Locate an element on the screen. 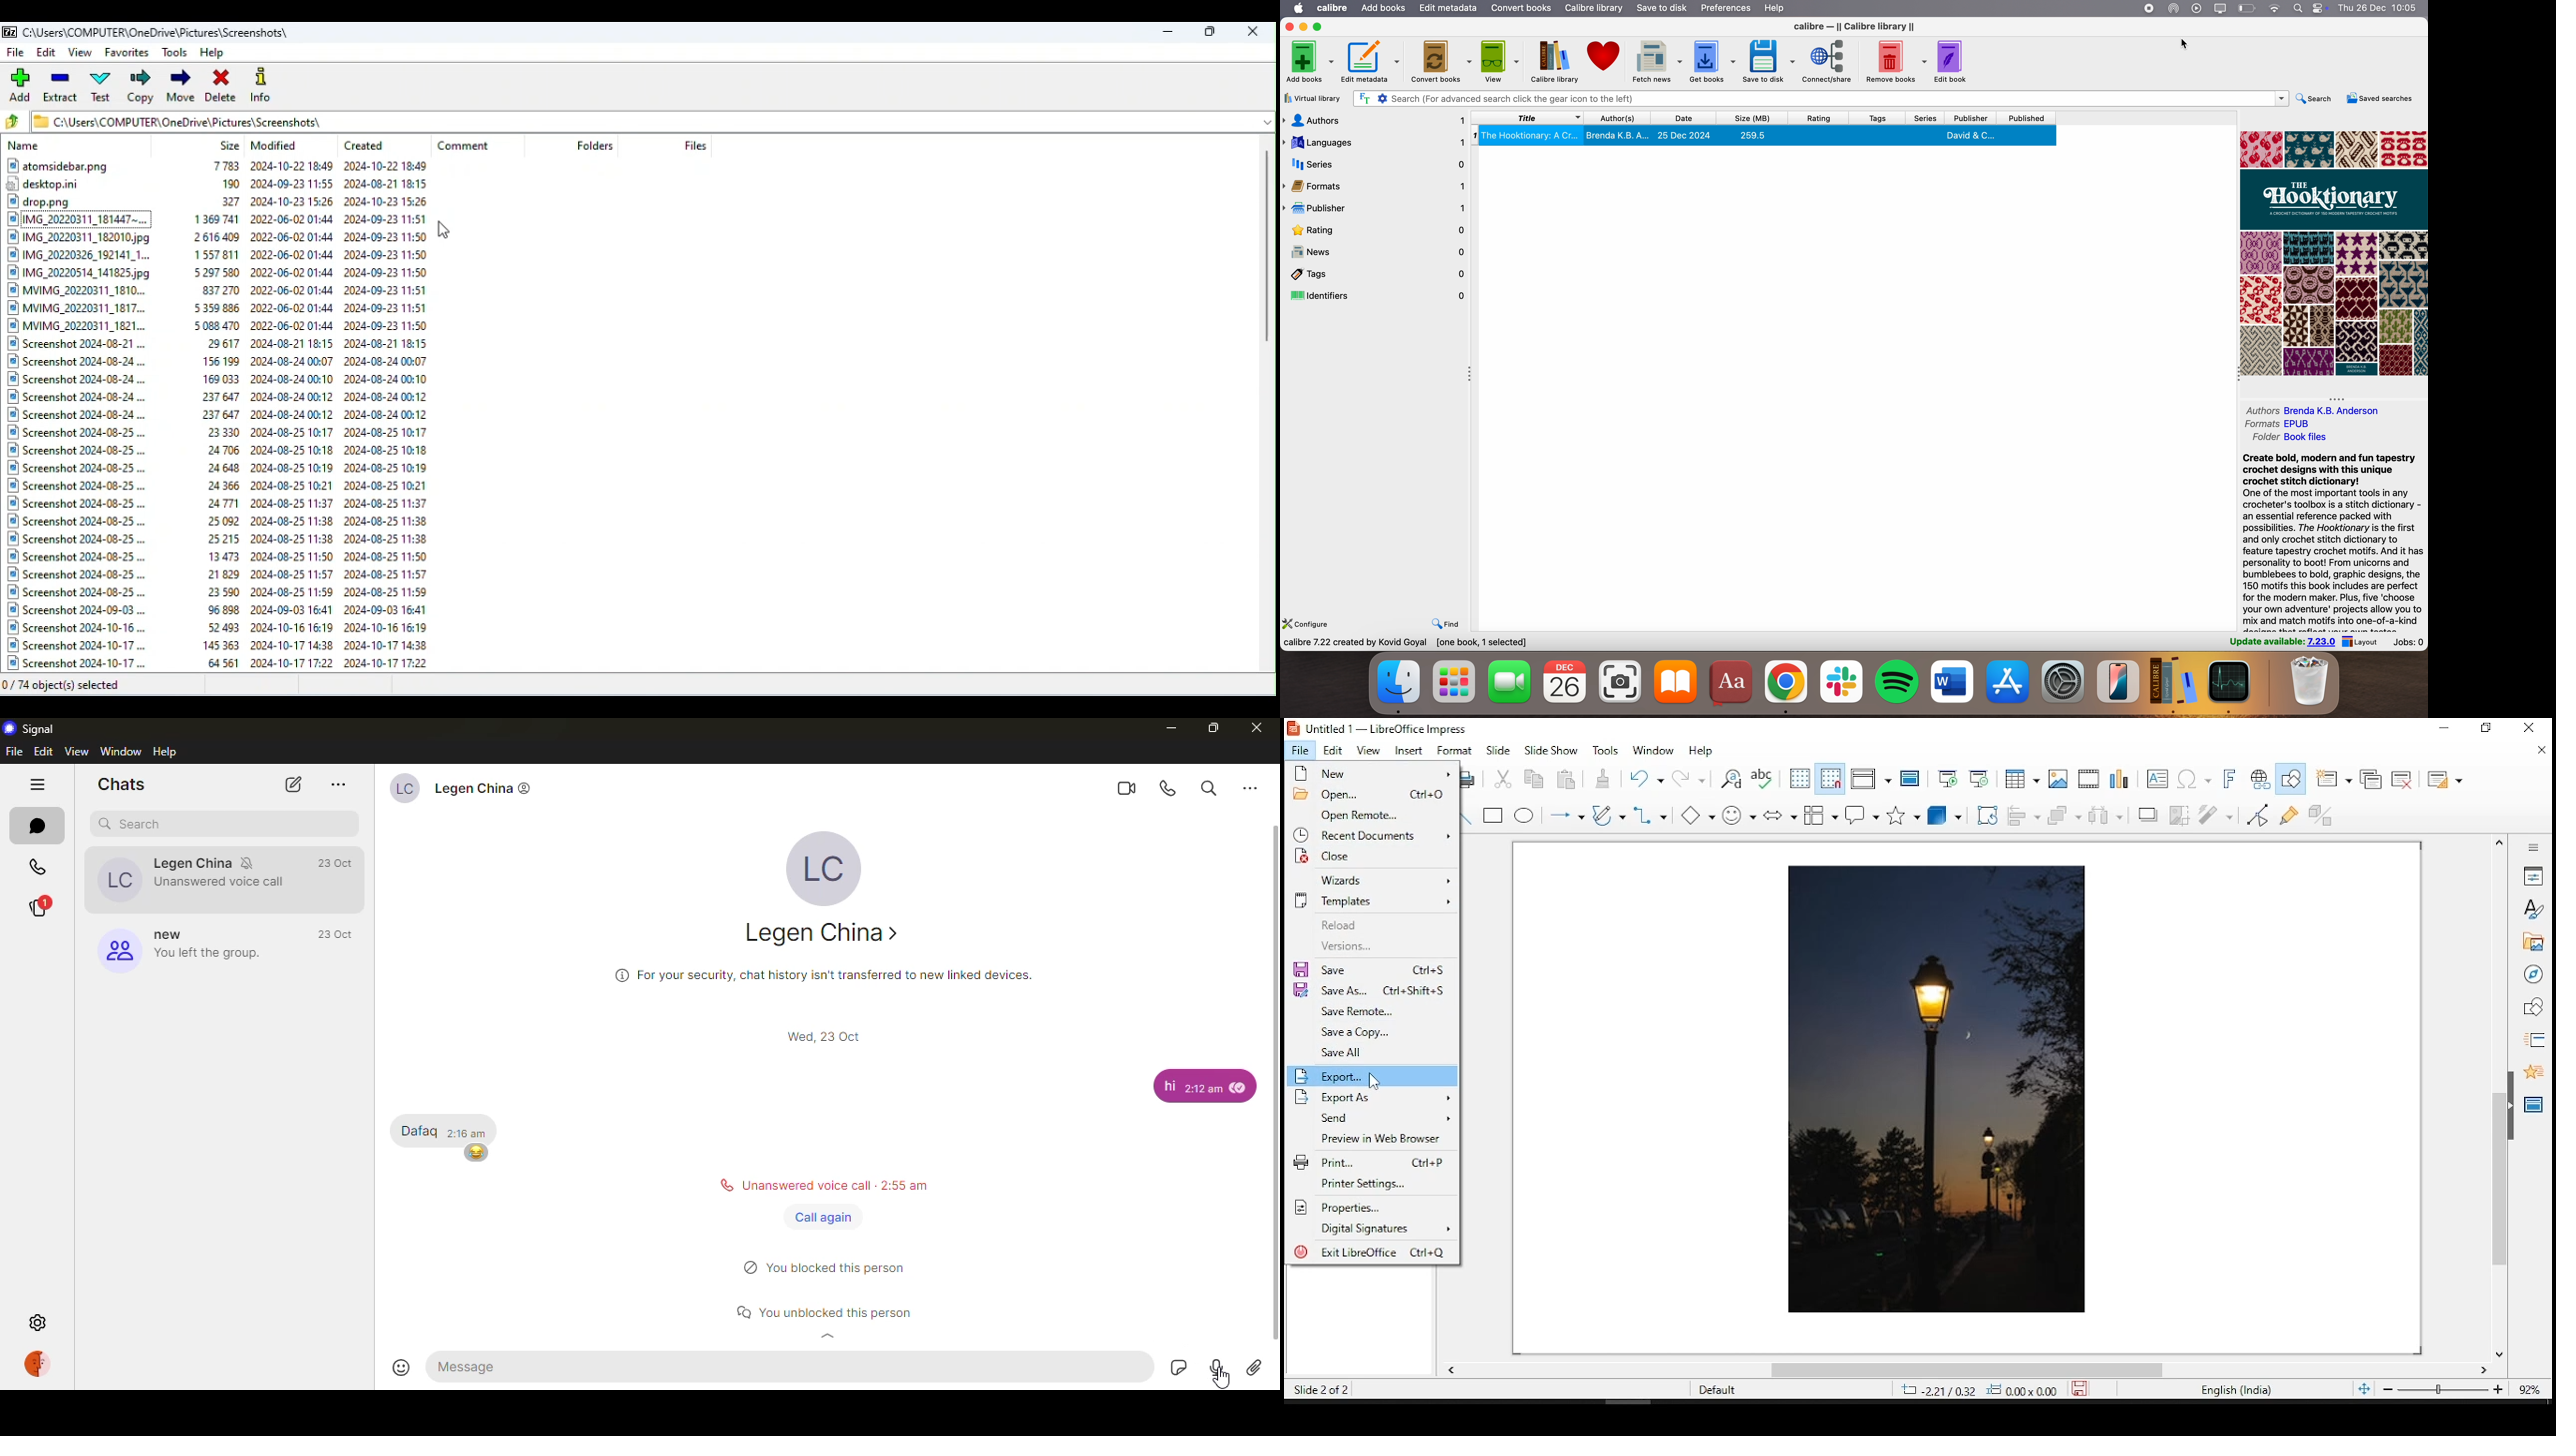  stories is located at coordinates (39, 904).